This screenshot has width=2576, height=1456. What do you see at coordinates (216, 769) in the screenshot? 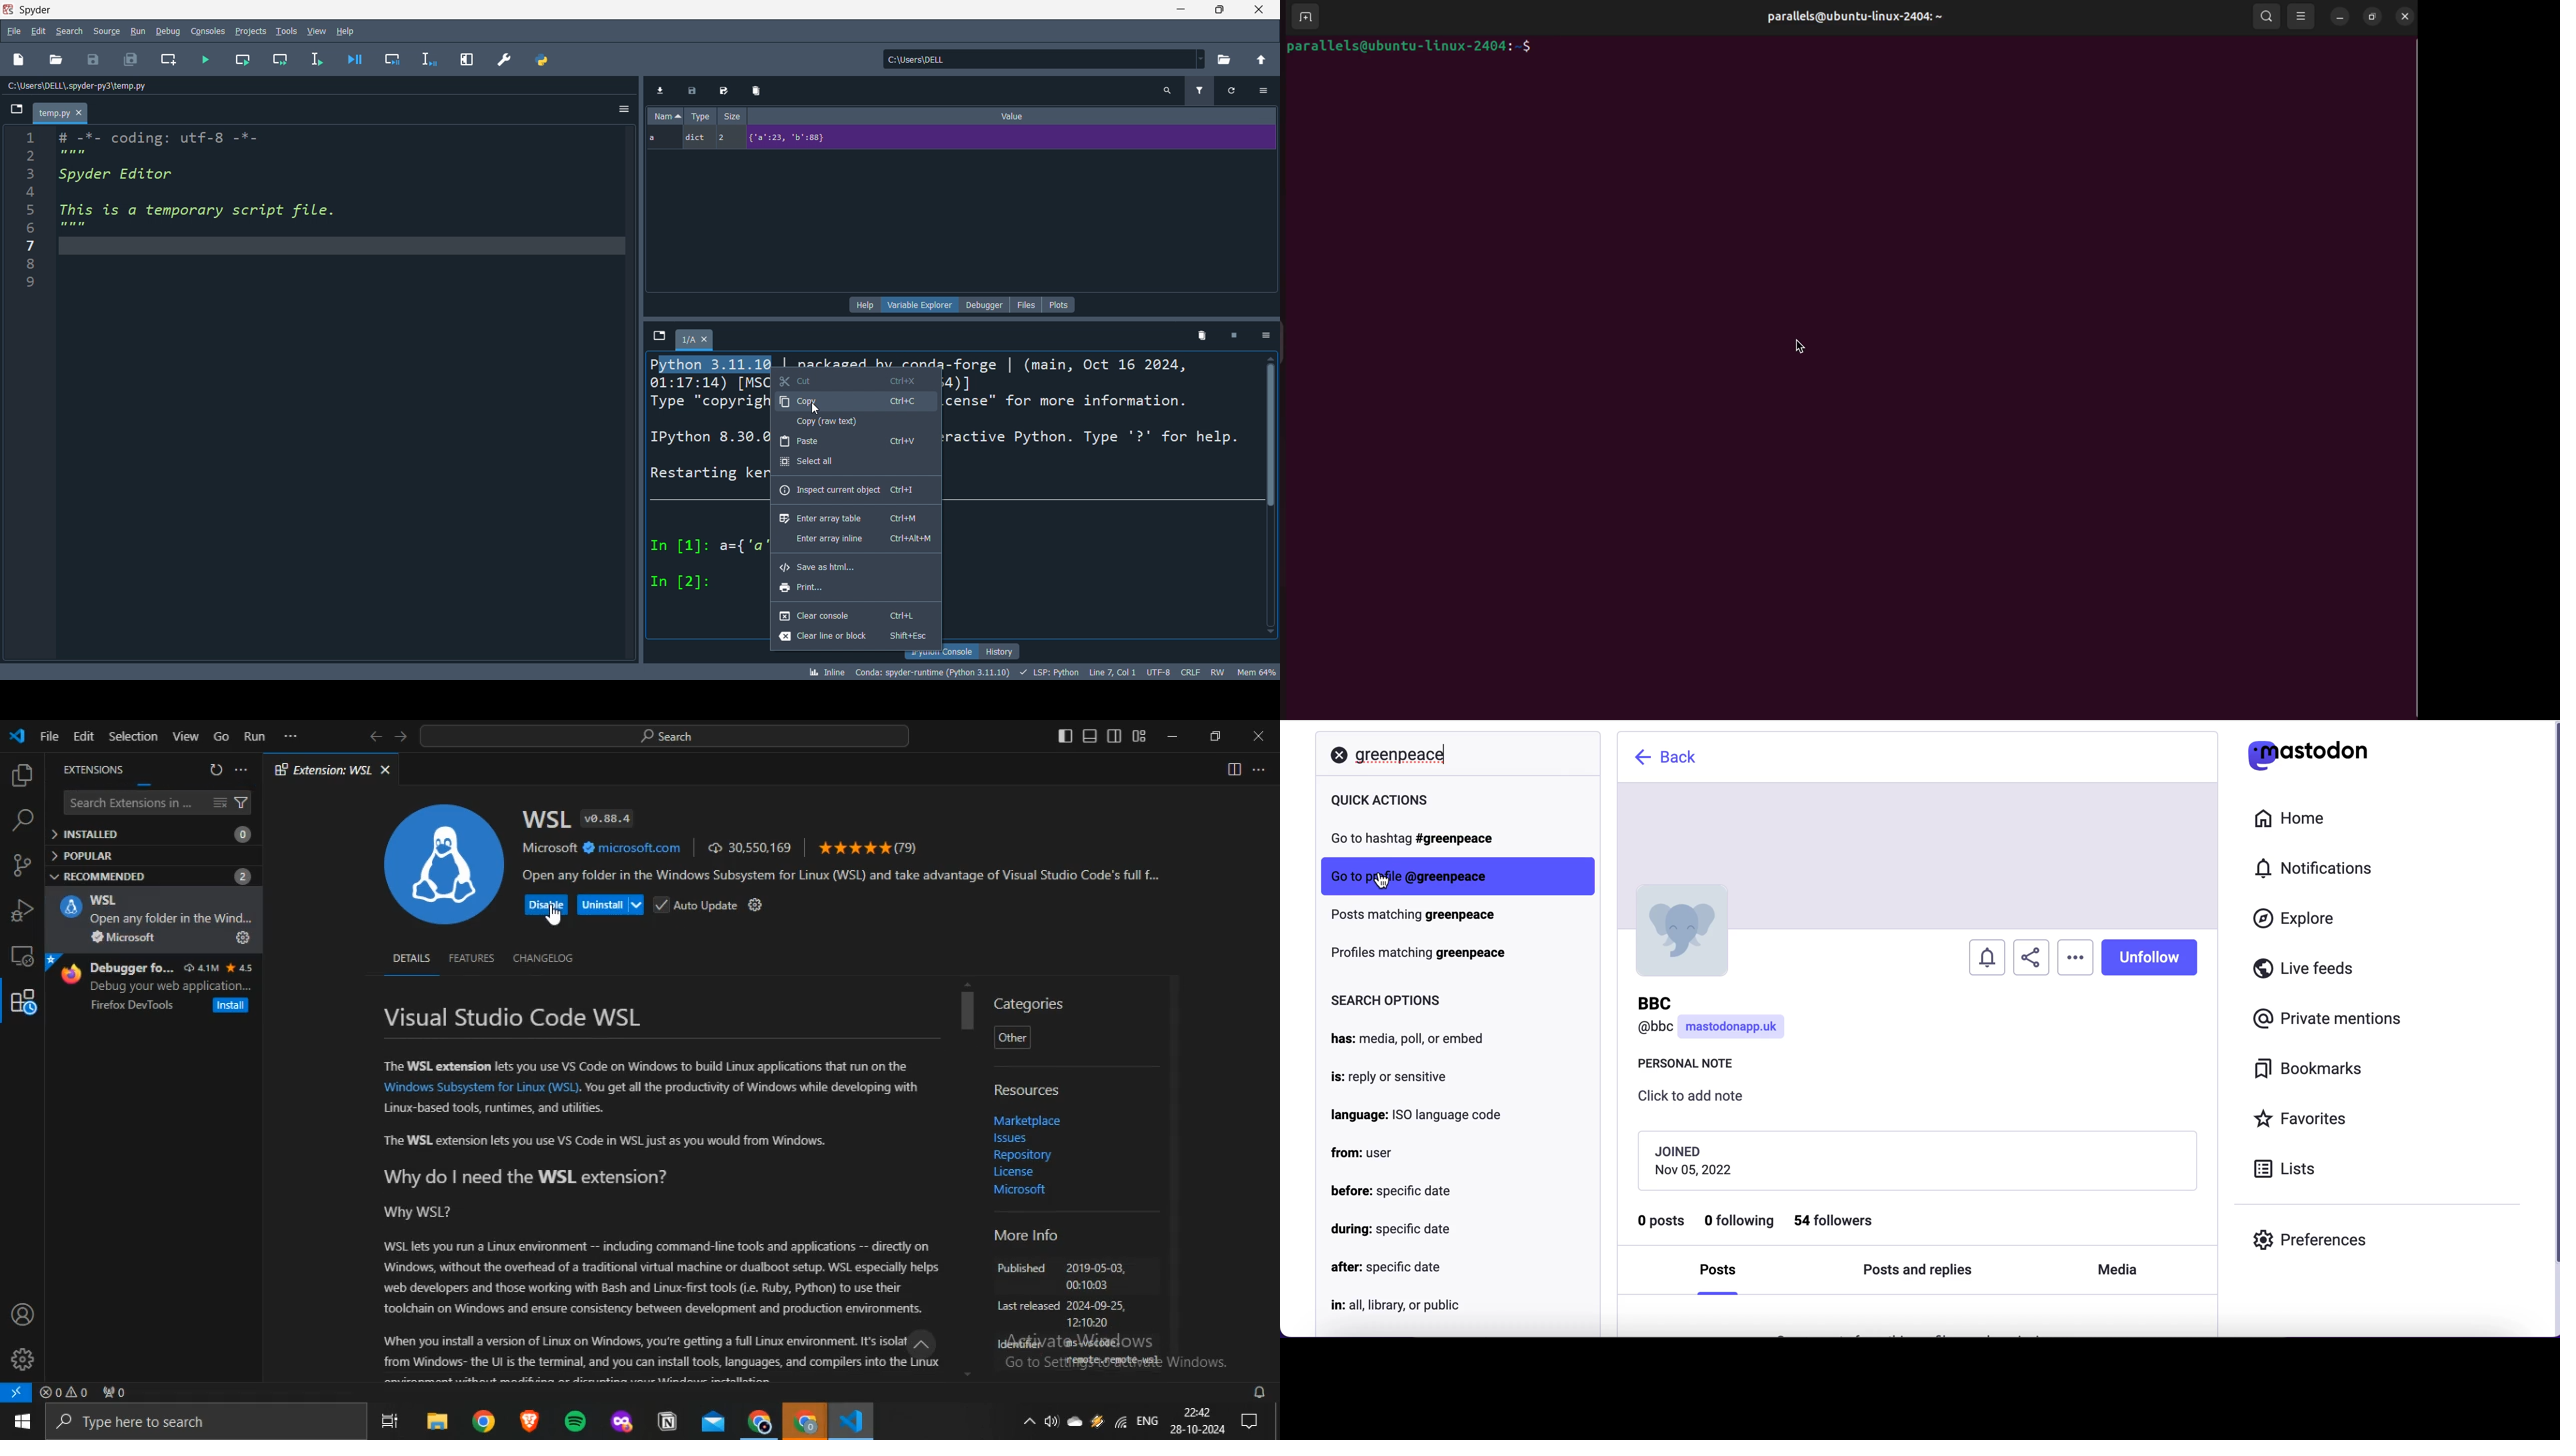
I see `refresh` at bounding box center [216, 769].